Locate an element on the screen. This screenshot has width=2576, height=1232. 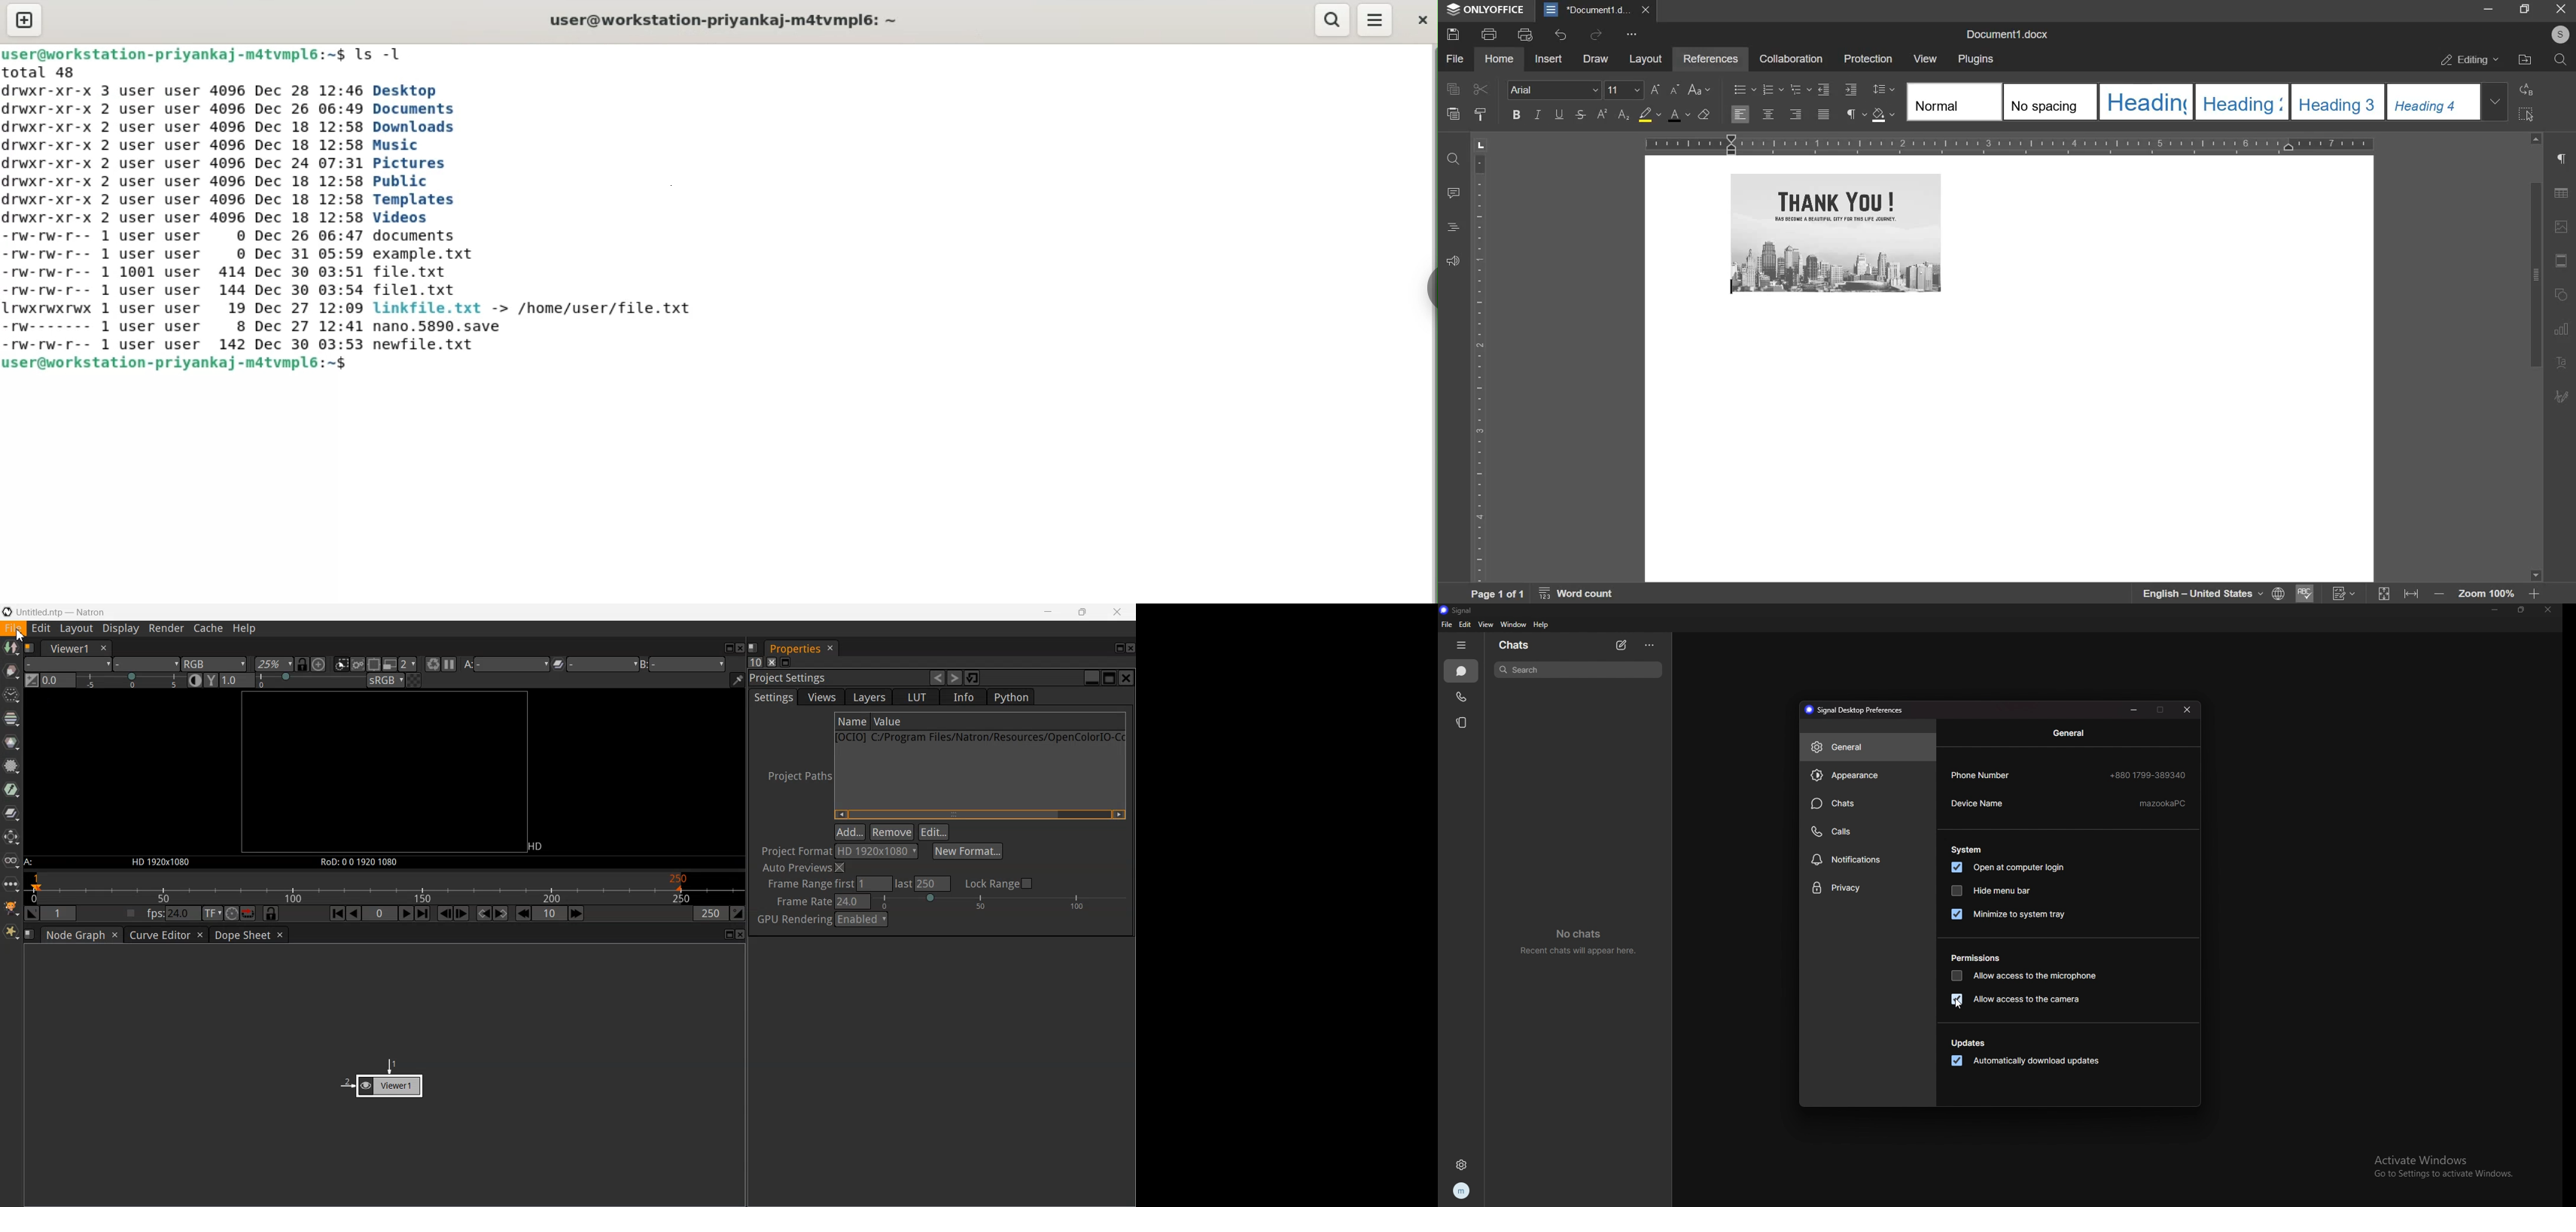
permissions is located at coordinates (1978, 957).